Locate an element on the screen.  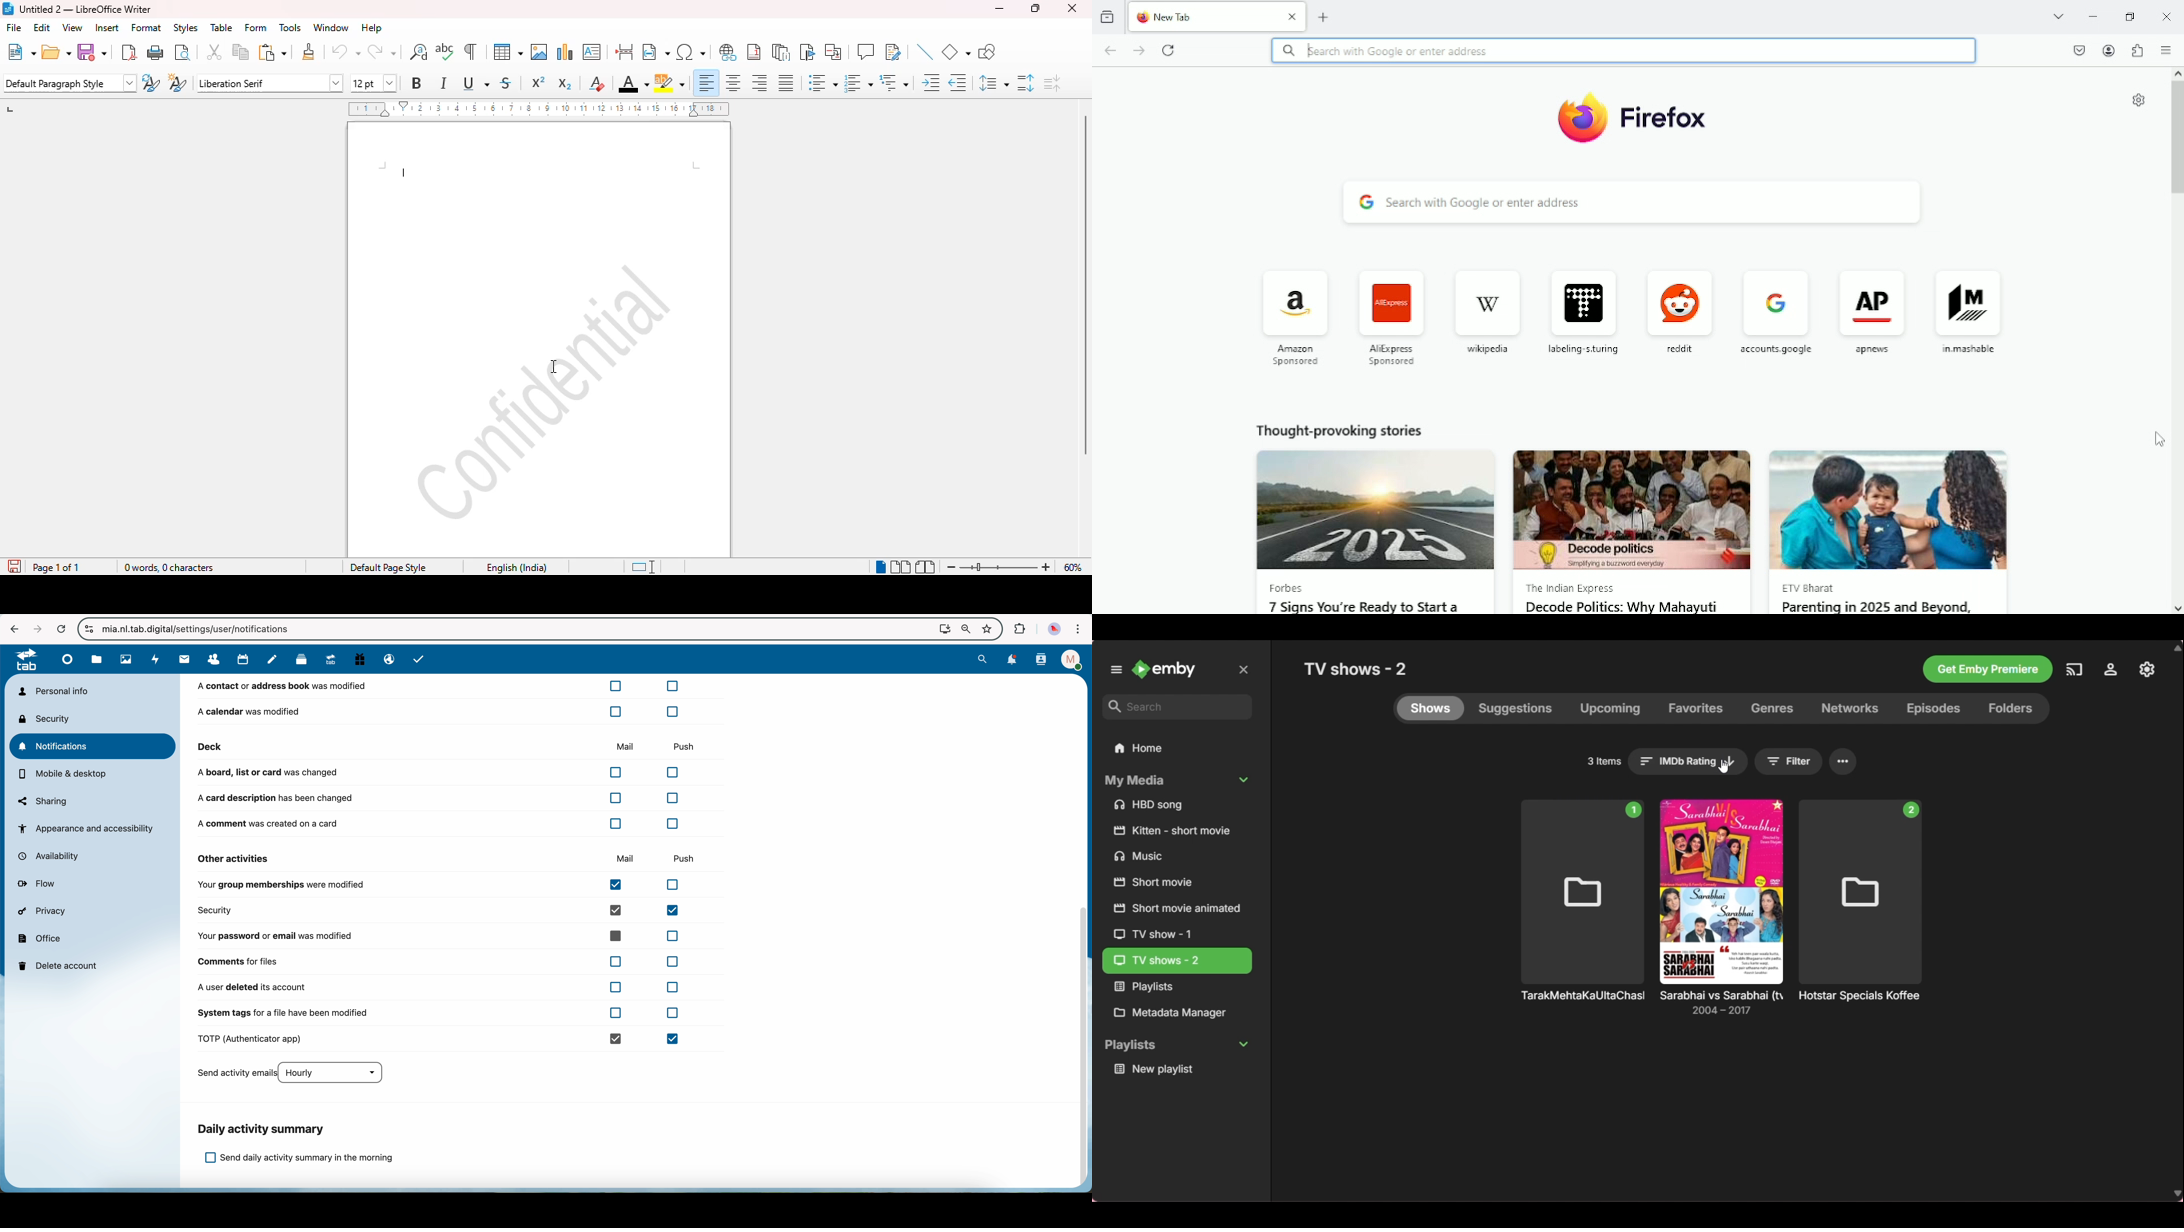
decrease paragraph spacing is located at coordinates (1052, 84).